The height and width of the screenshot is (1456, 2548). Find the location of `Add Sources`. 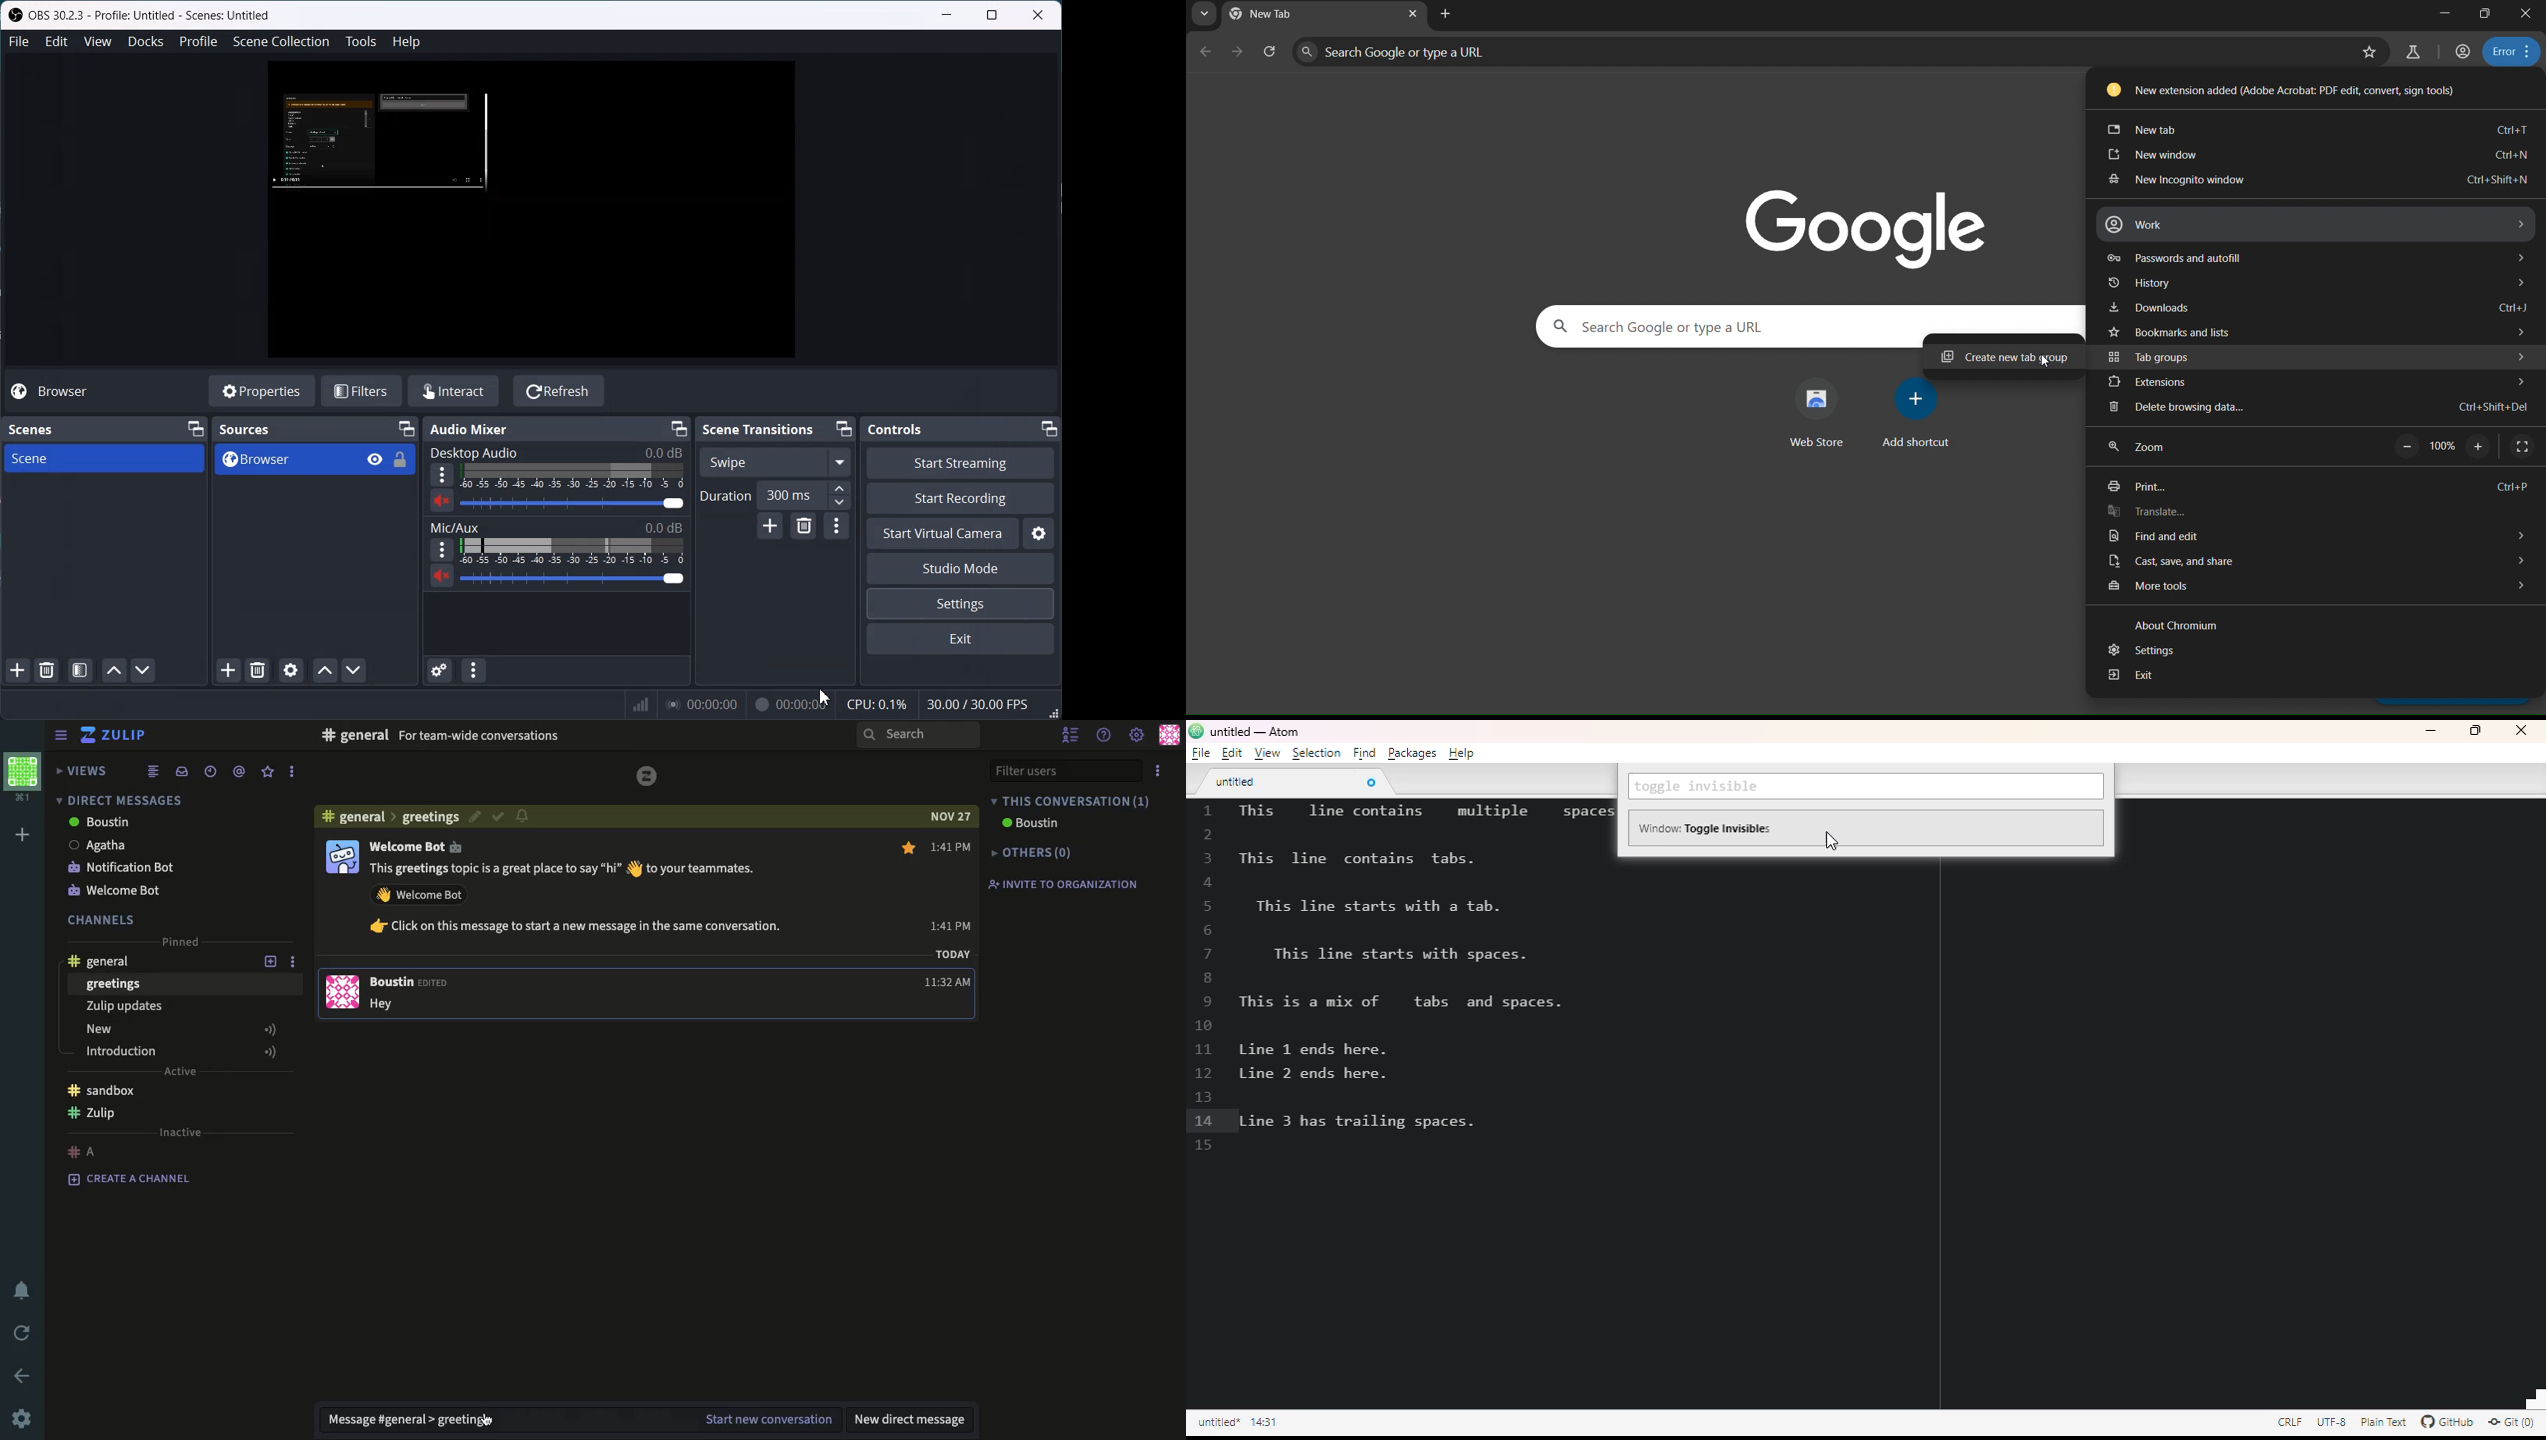

Add Sources is located at coordinates (229, 670).